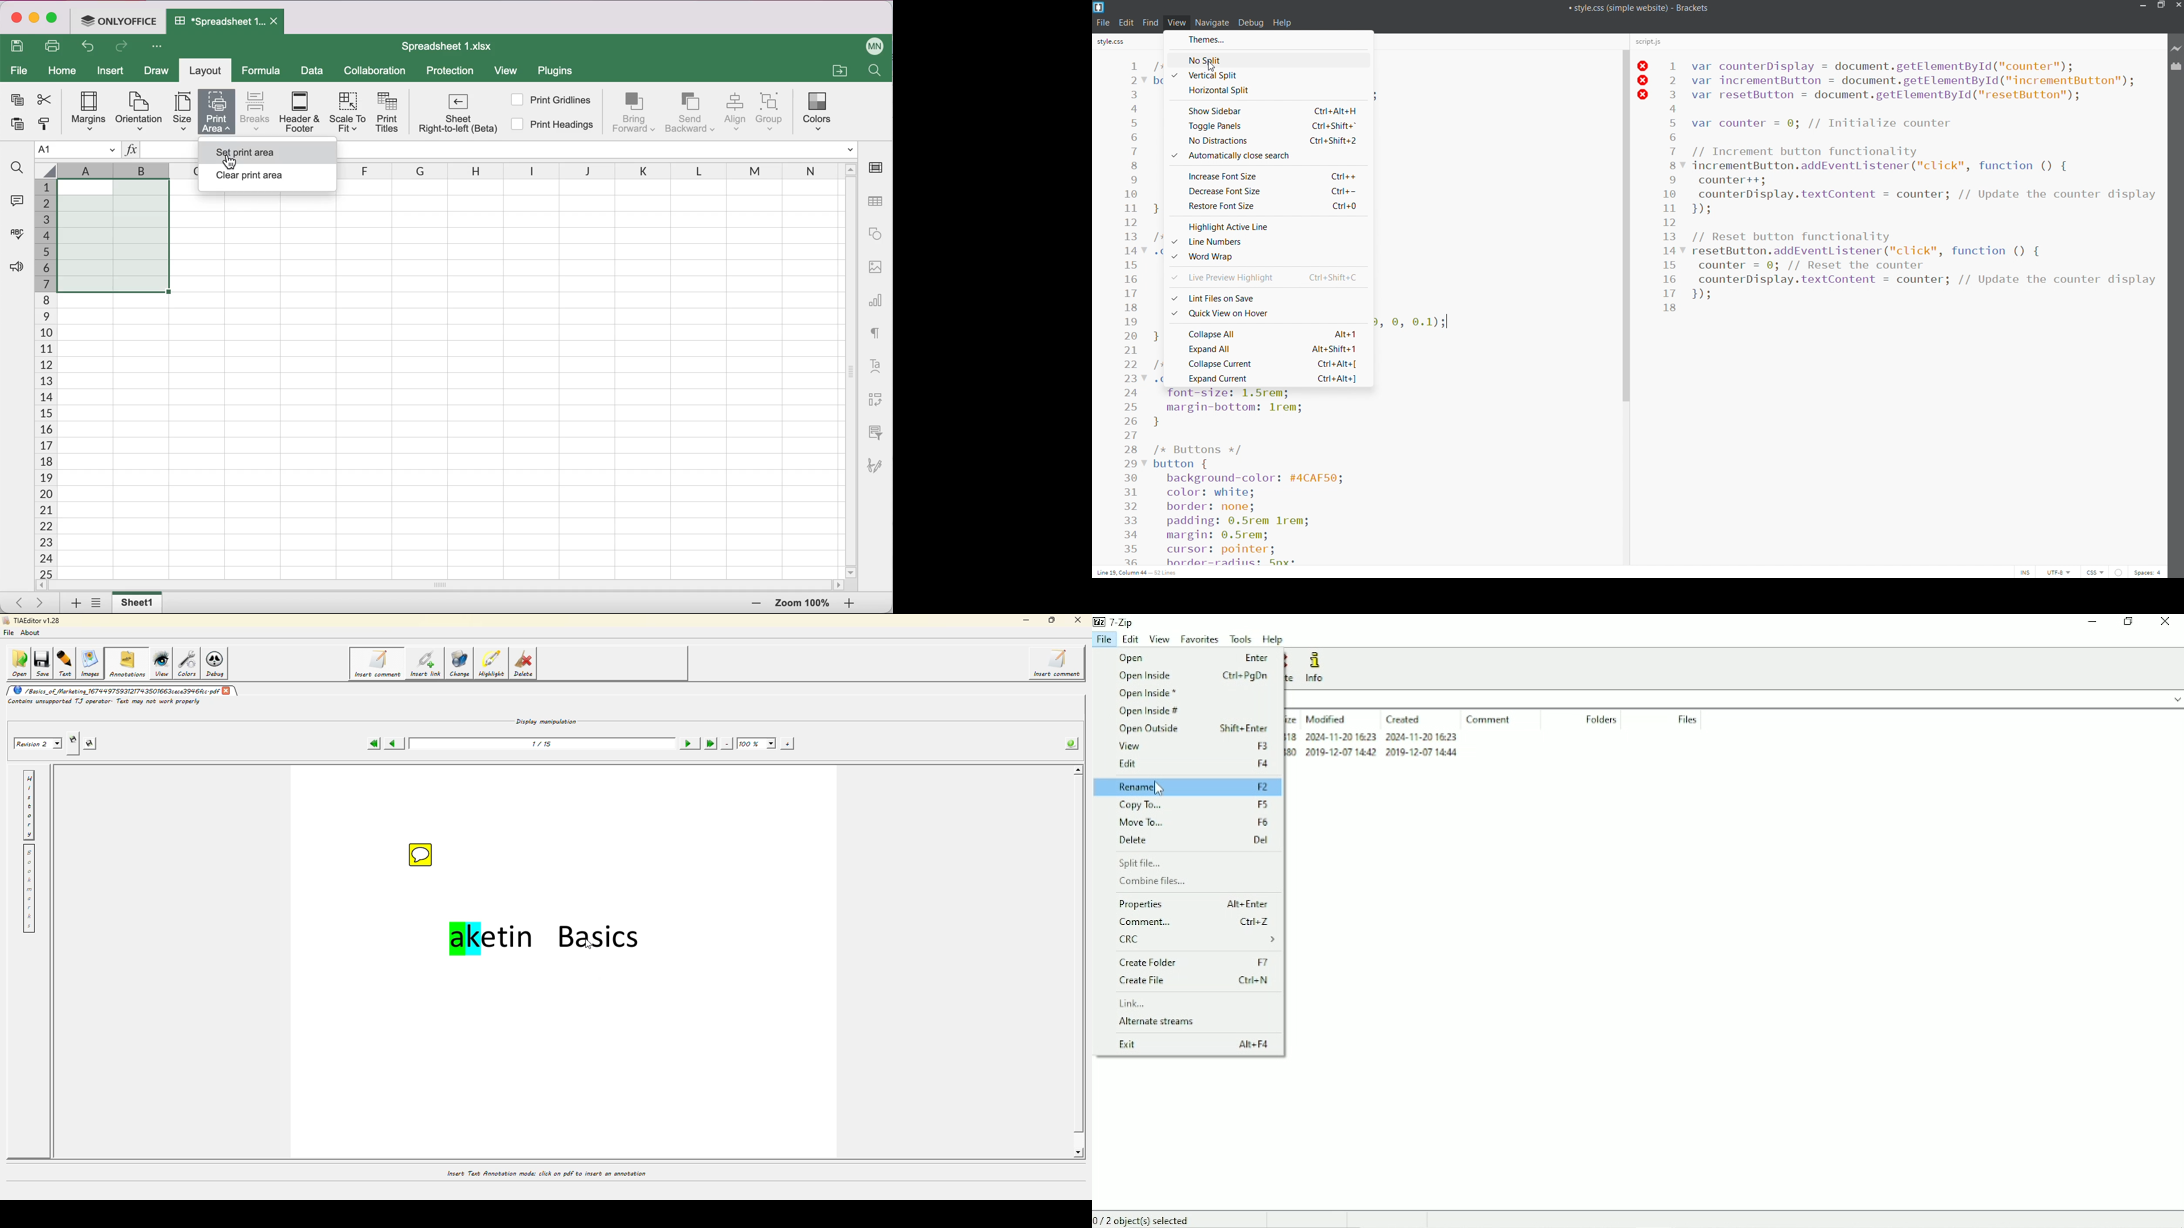  I want to click on collapse current, so click(1264, 365).